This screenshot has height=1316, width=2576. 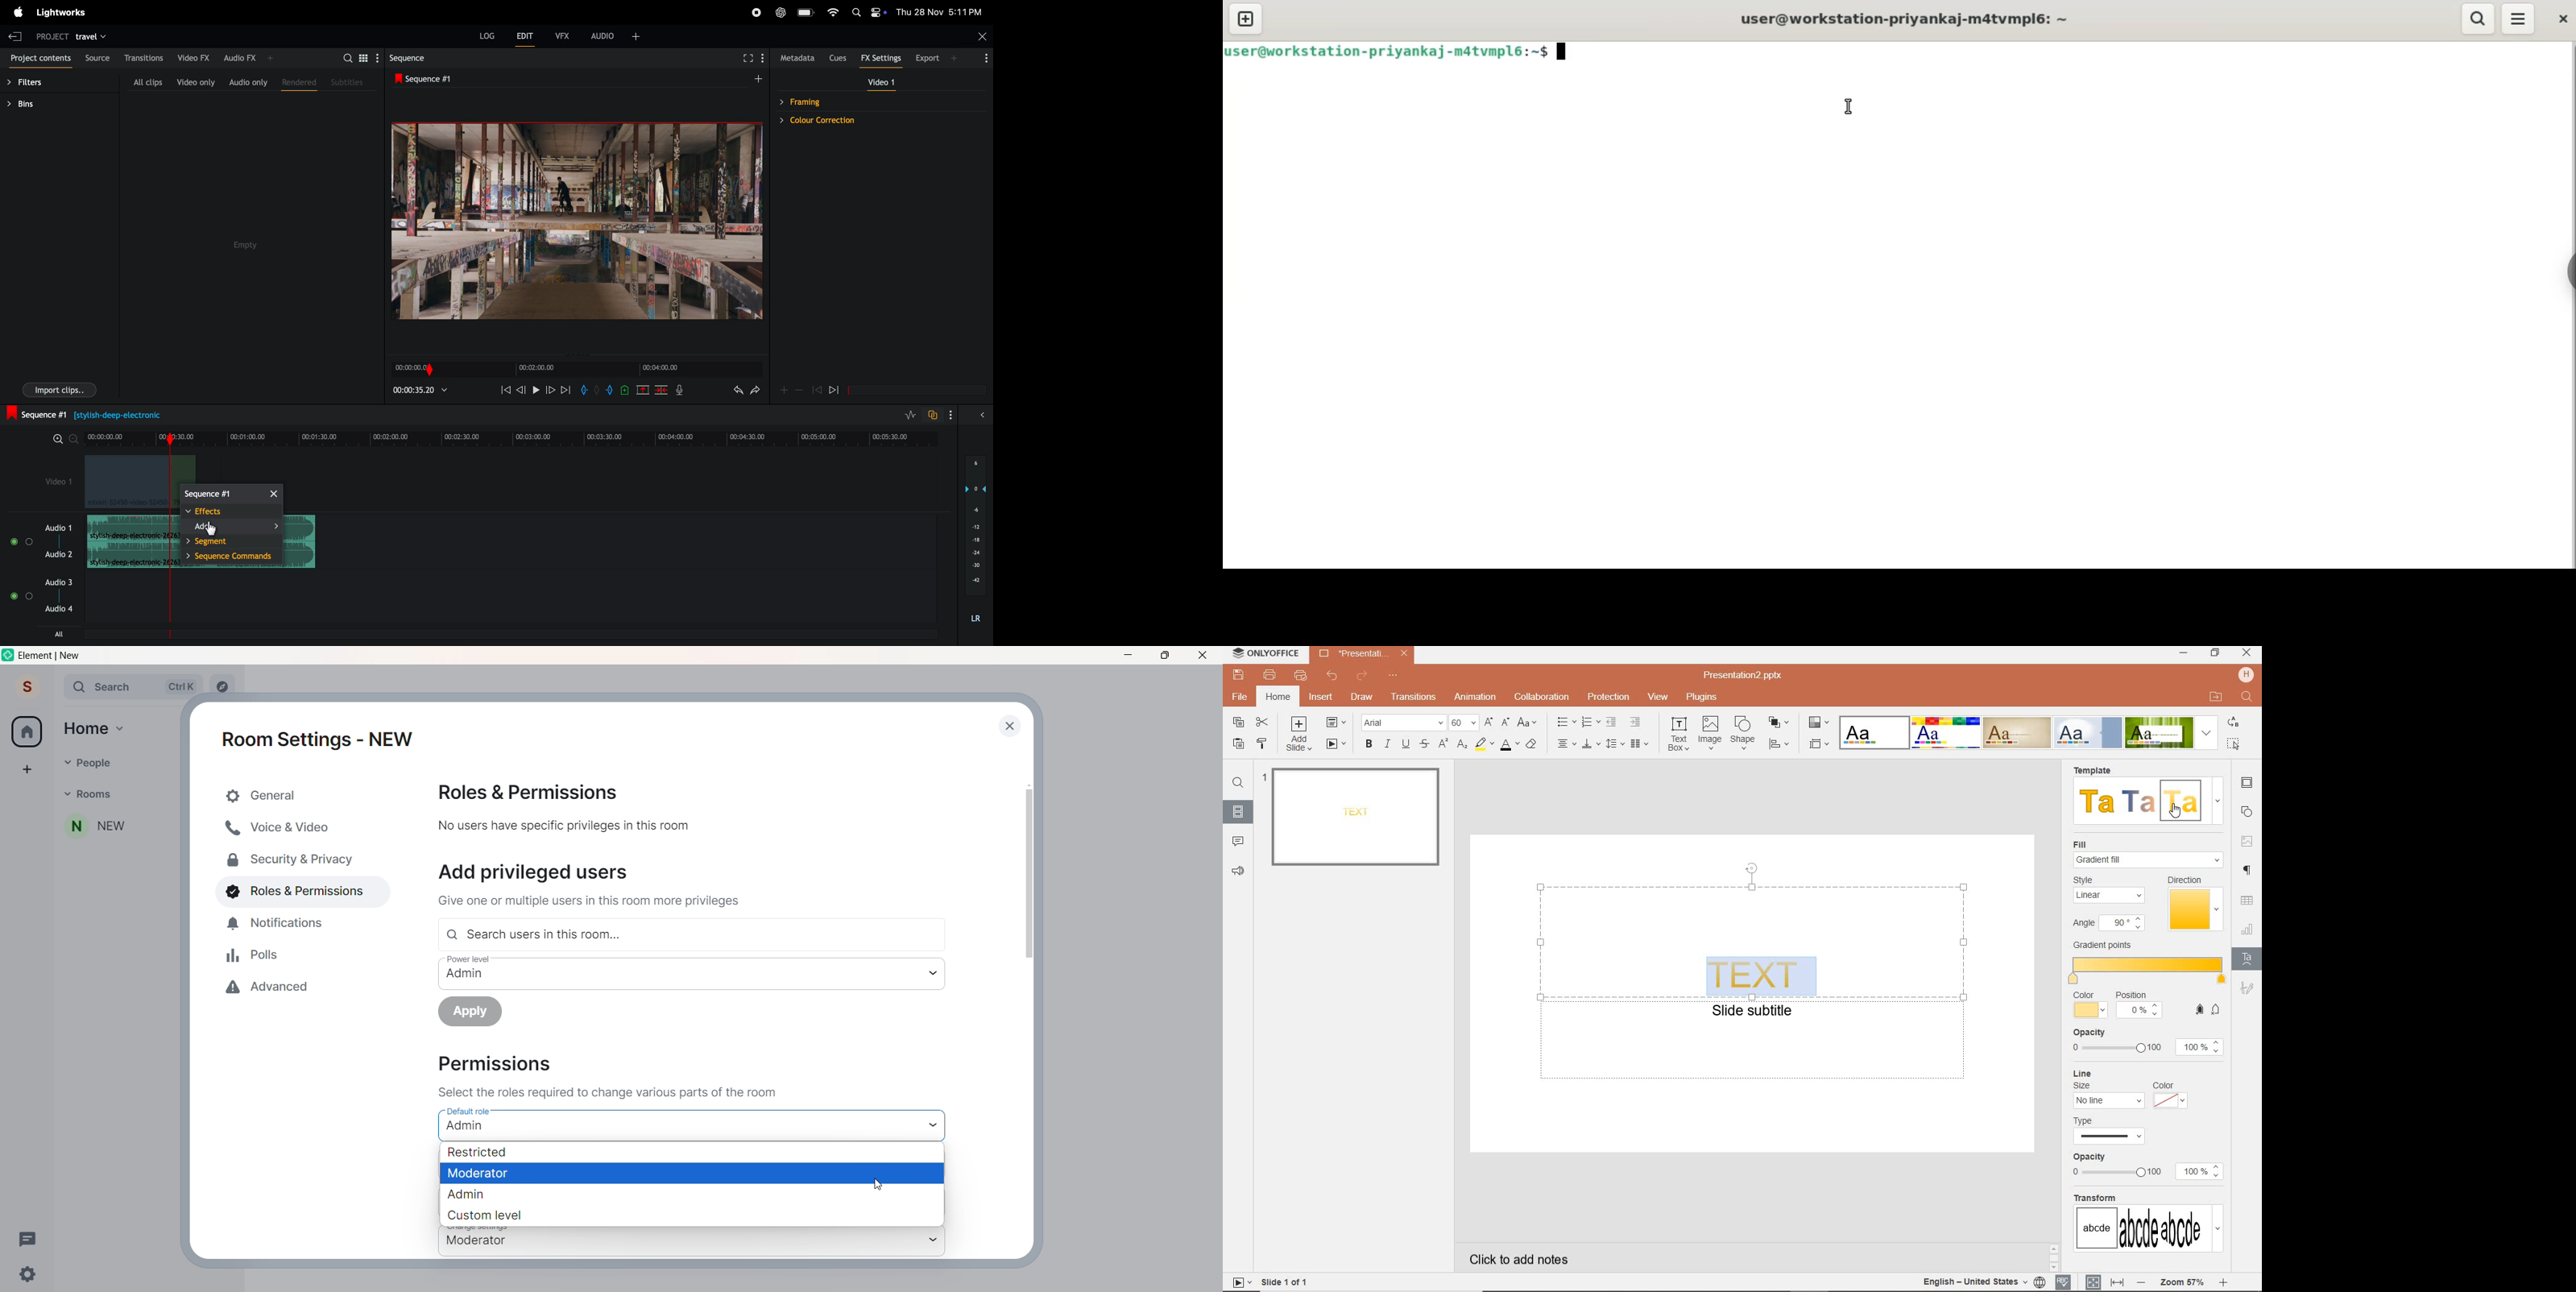 What do you see at coordinates (607, 1092) in the screenshot?
I see `instruction` at bounding box center [607, 1092].